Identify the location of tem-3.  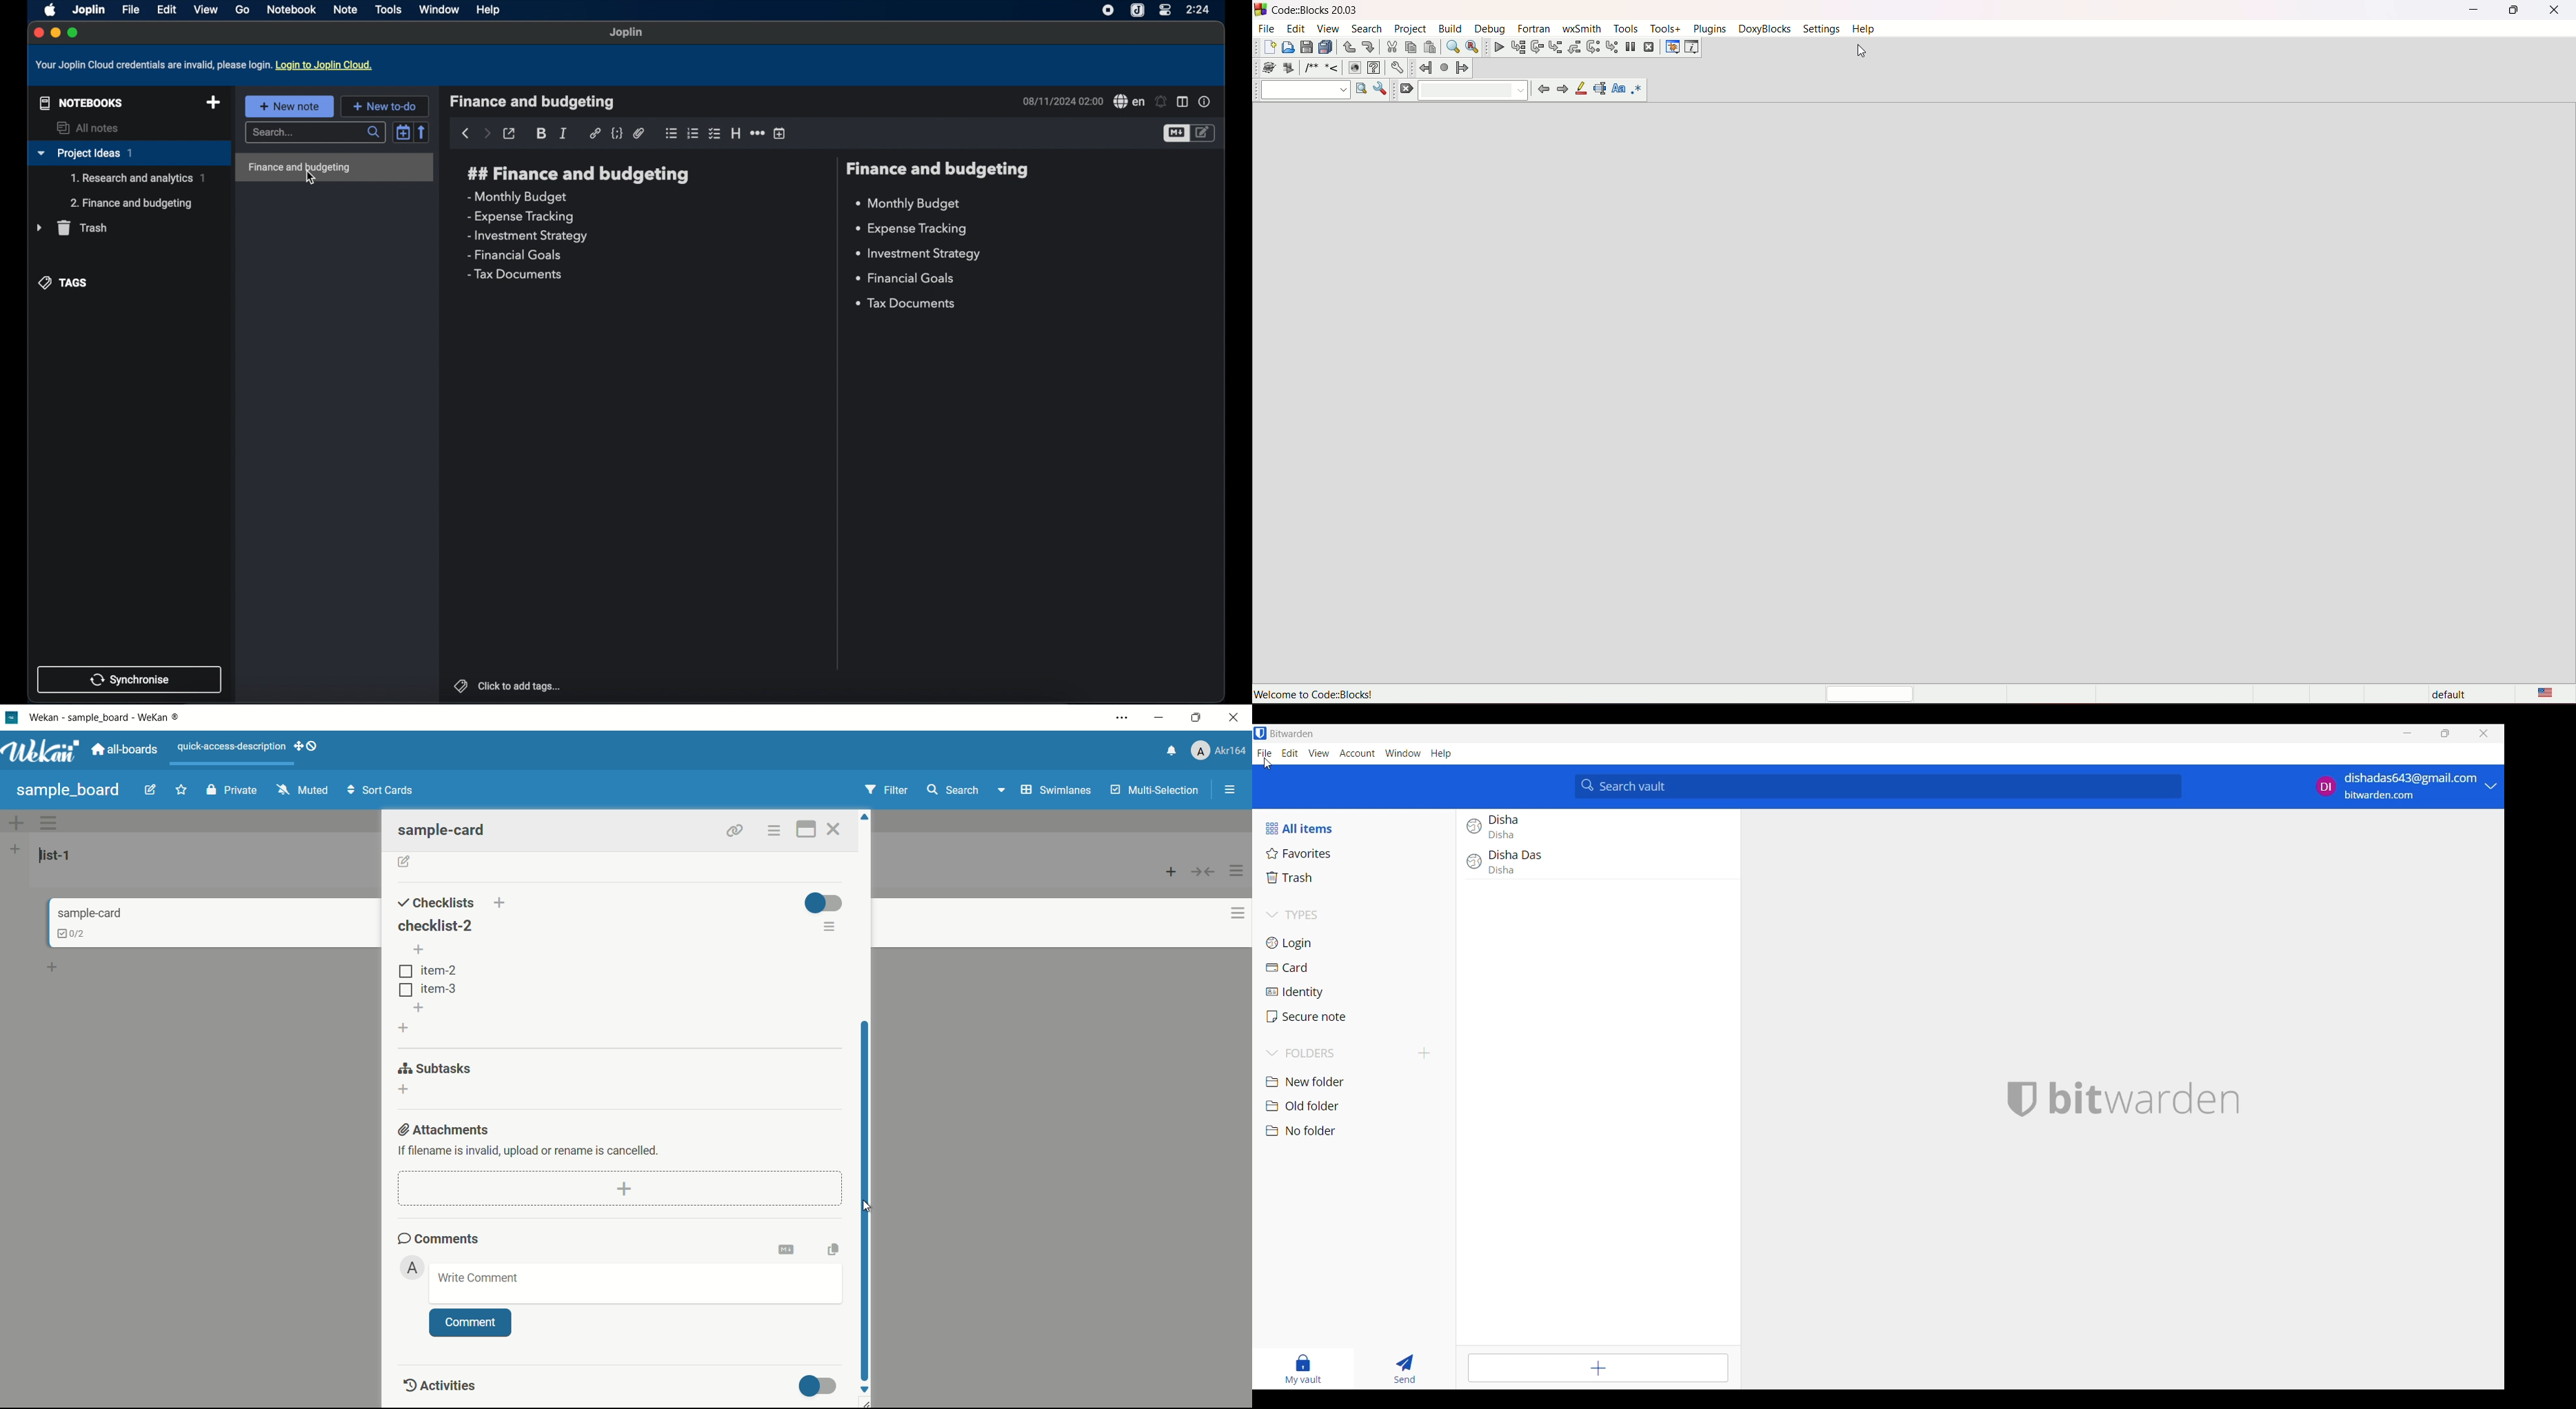
(427, 989).